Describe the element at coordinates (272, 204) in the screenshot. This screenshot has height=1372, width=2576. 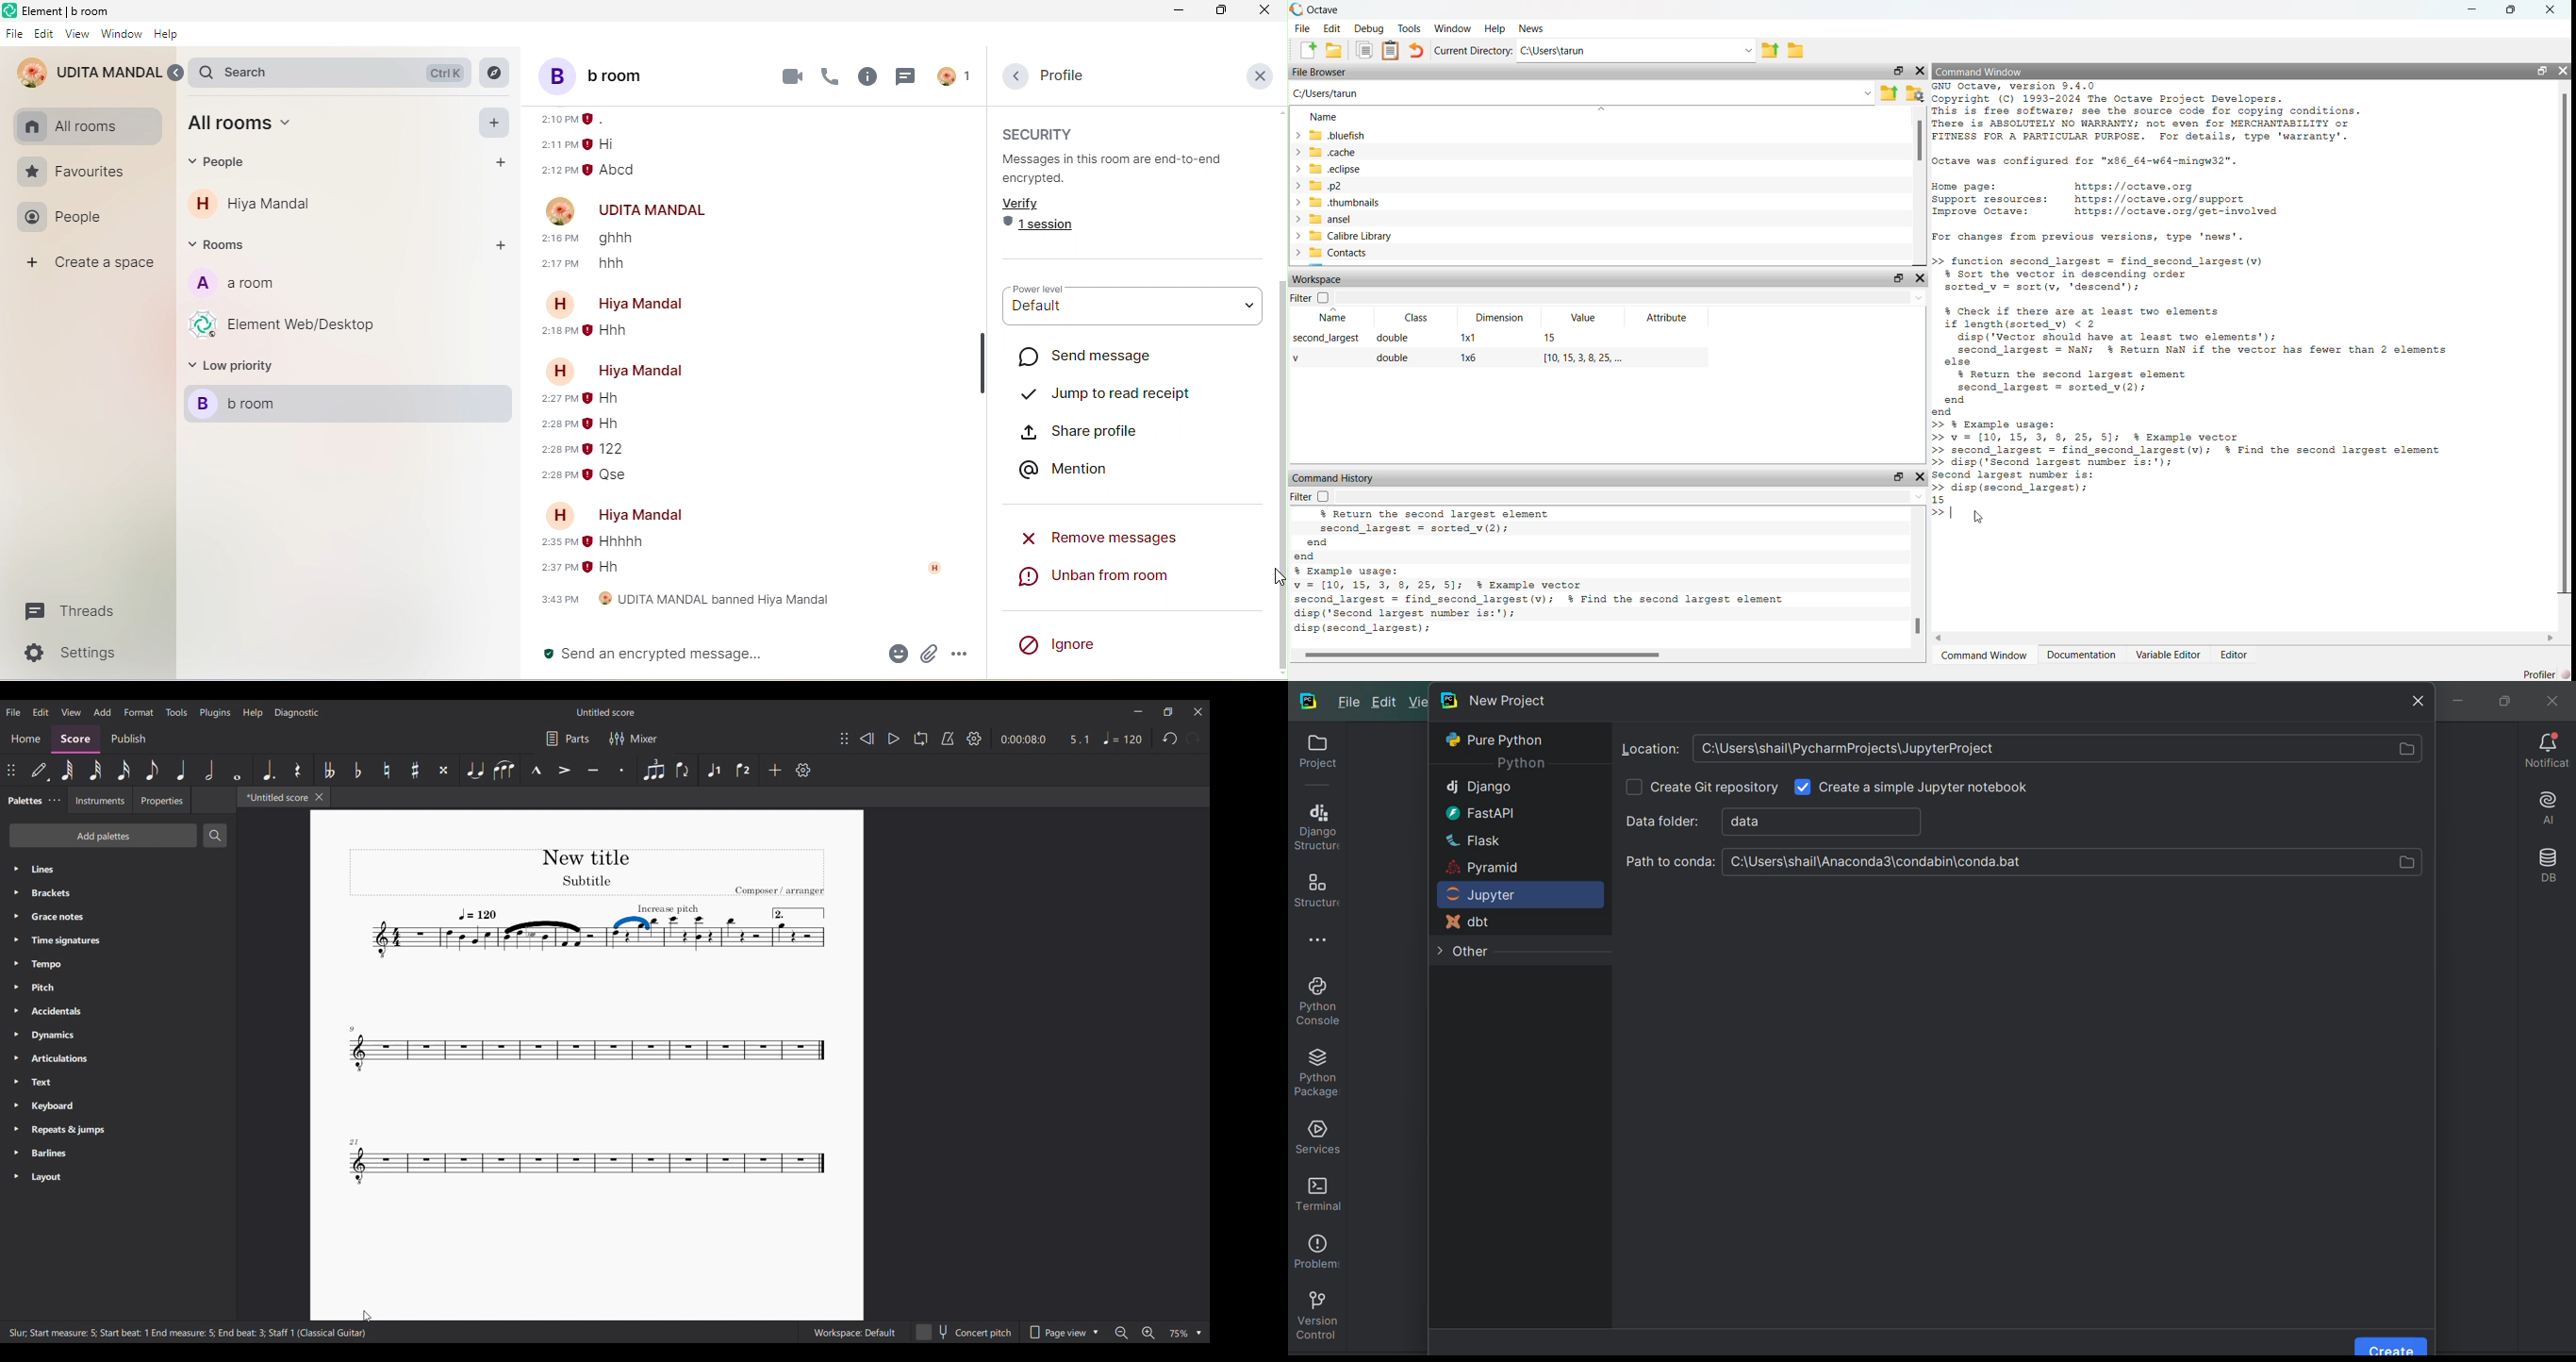
I see `hiya mandal` at that location.